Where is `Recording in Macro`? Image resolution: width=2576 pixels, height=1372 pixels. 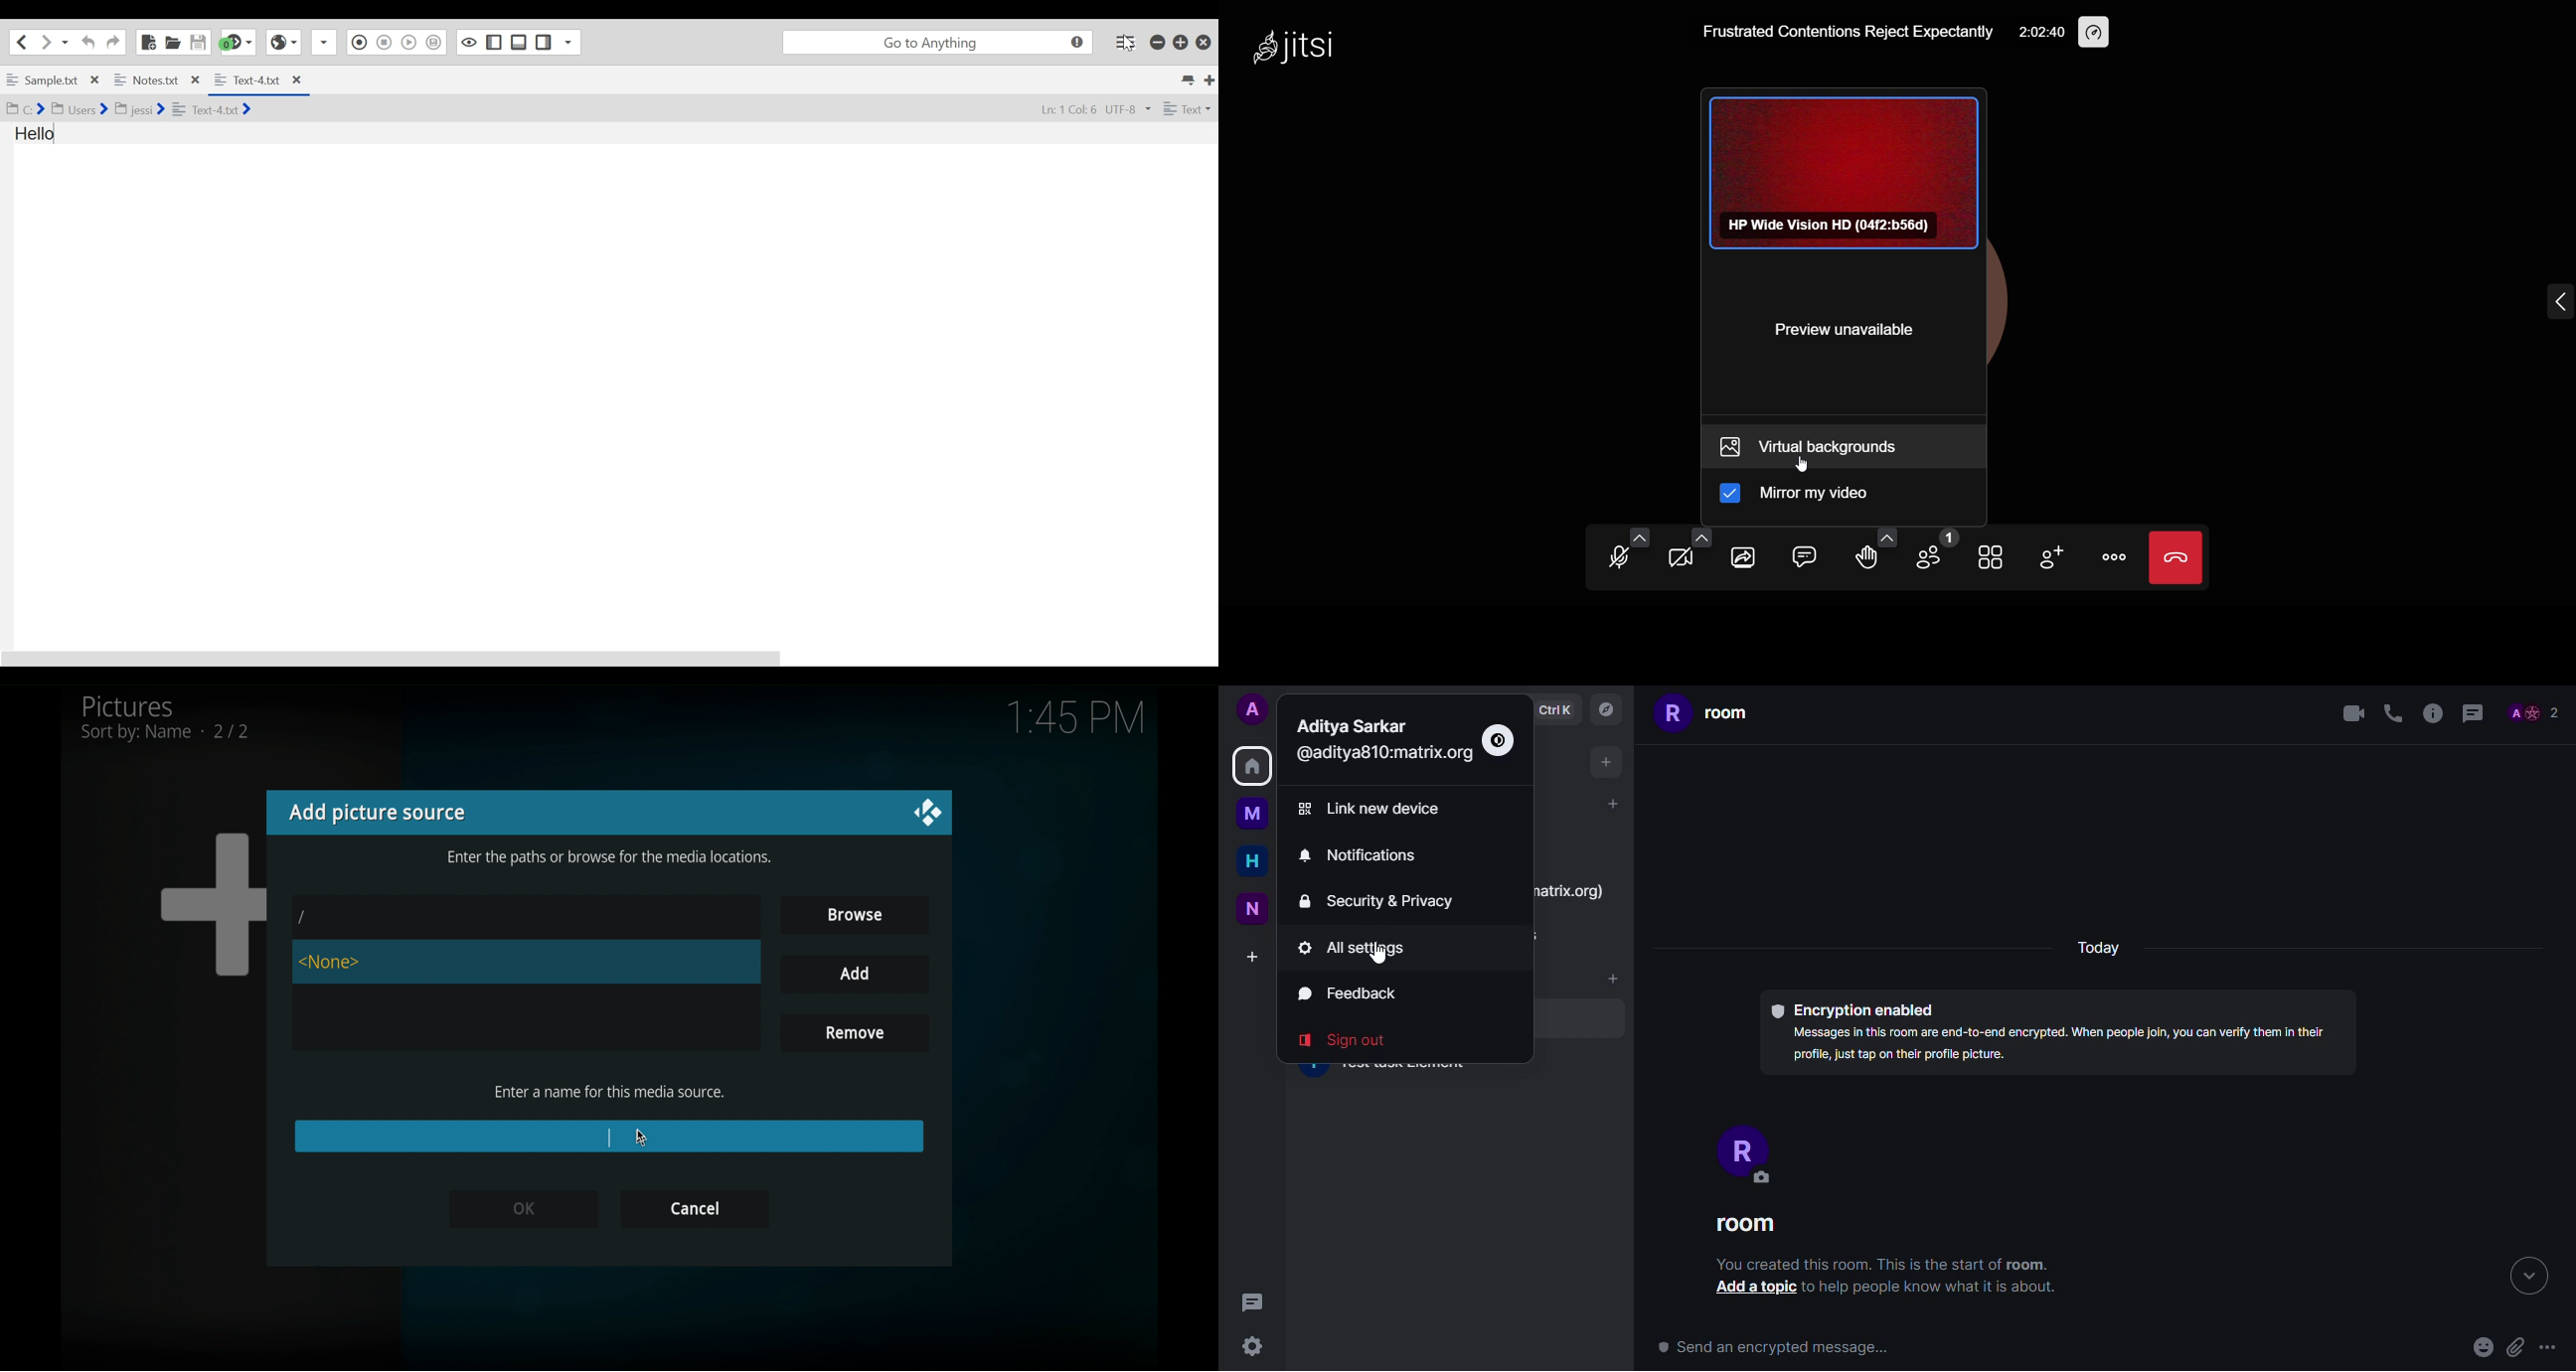 Recording in Macro is located at coordinates (359, 43).